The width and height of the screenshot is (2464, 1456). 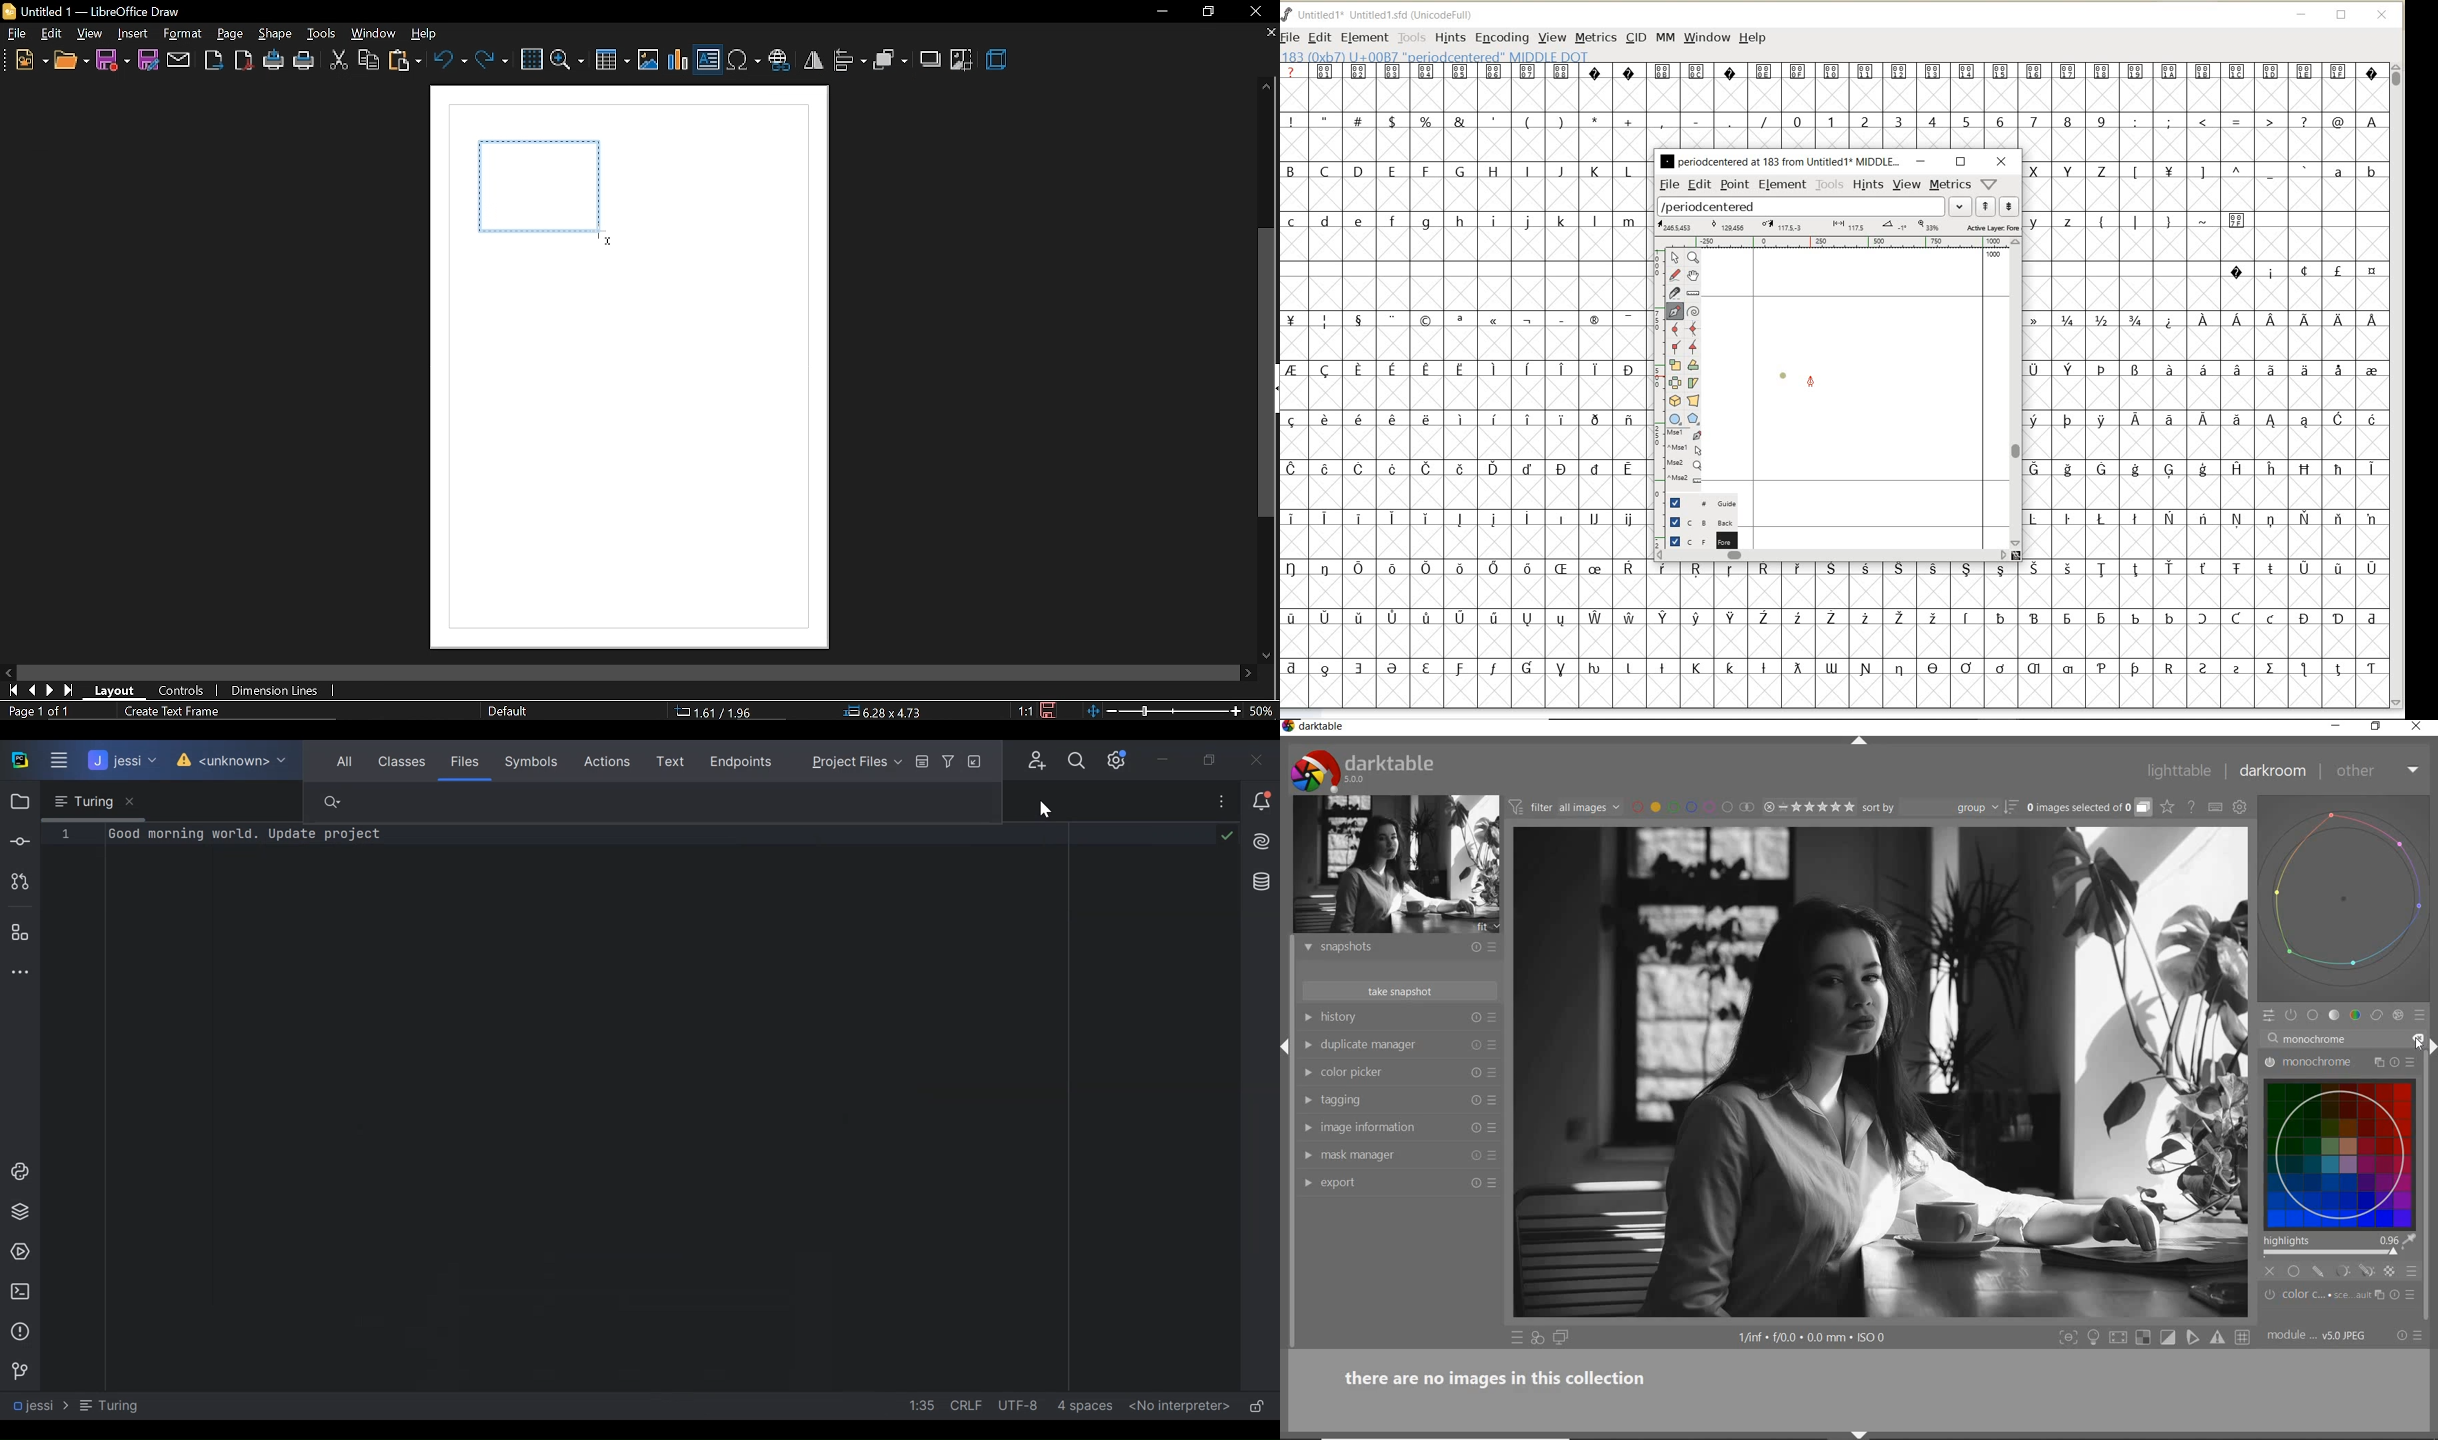 What do you see at coordinates (1699, 503) in the screenshot?
I see `guide` at bounding box center [1699, 503].